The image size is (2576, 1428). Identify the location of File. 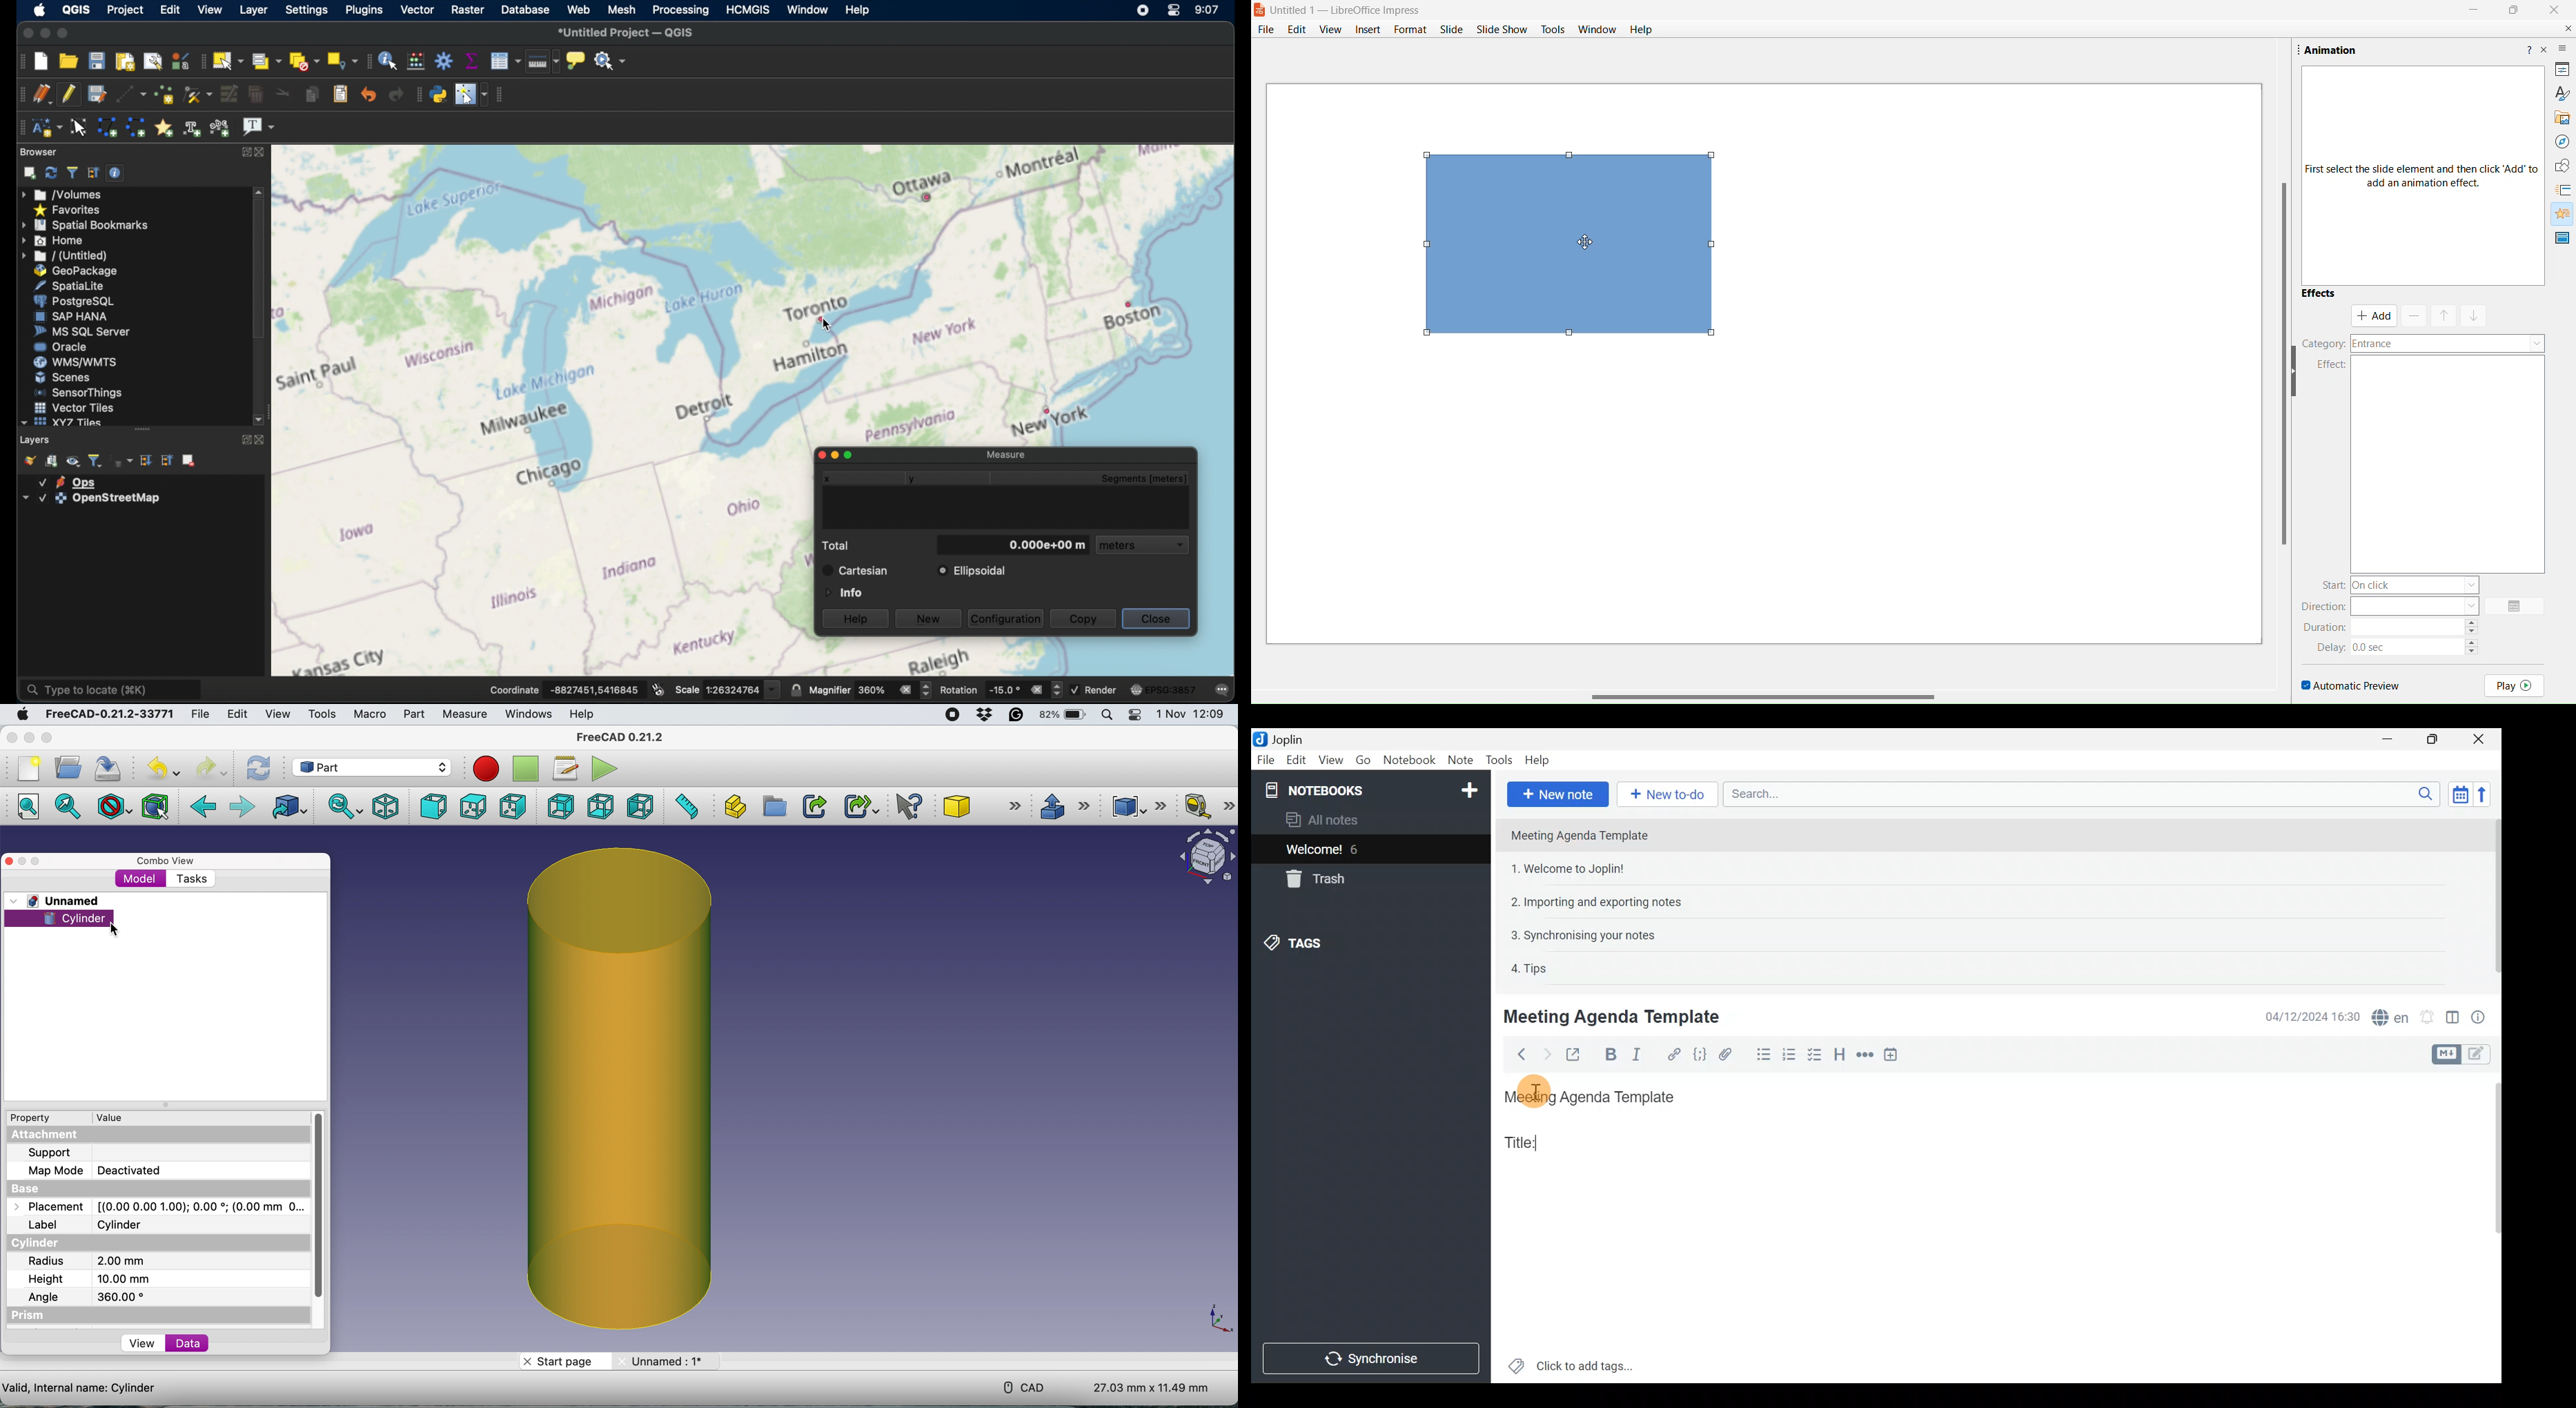
(1266, 759).